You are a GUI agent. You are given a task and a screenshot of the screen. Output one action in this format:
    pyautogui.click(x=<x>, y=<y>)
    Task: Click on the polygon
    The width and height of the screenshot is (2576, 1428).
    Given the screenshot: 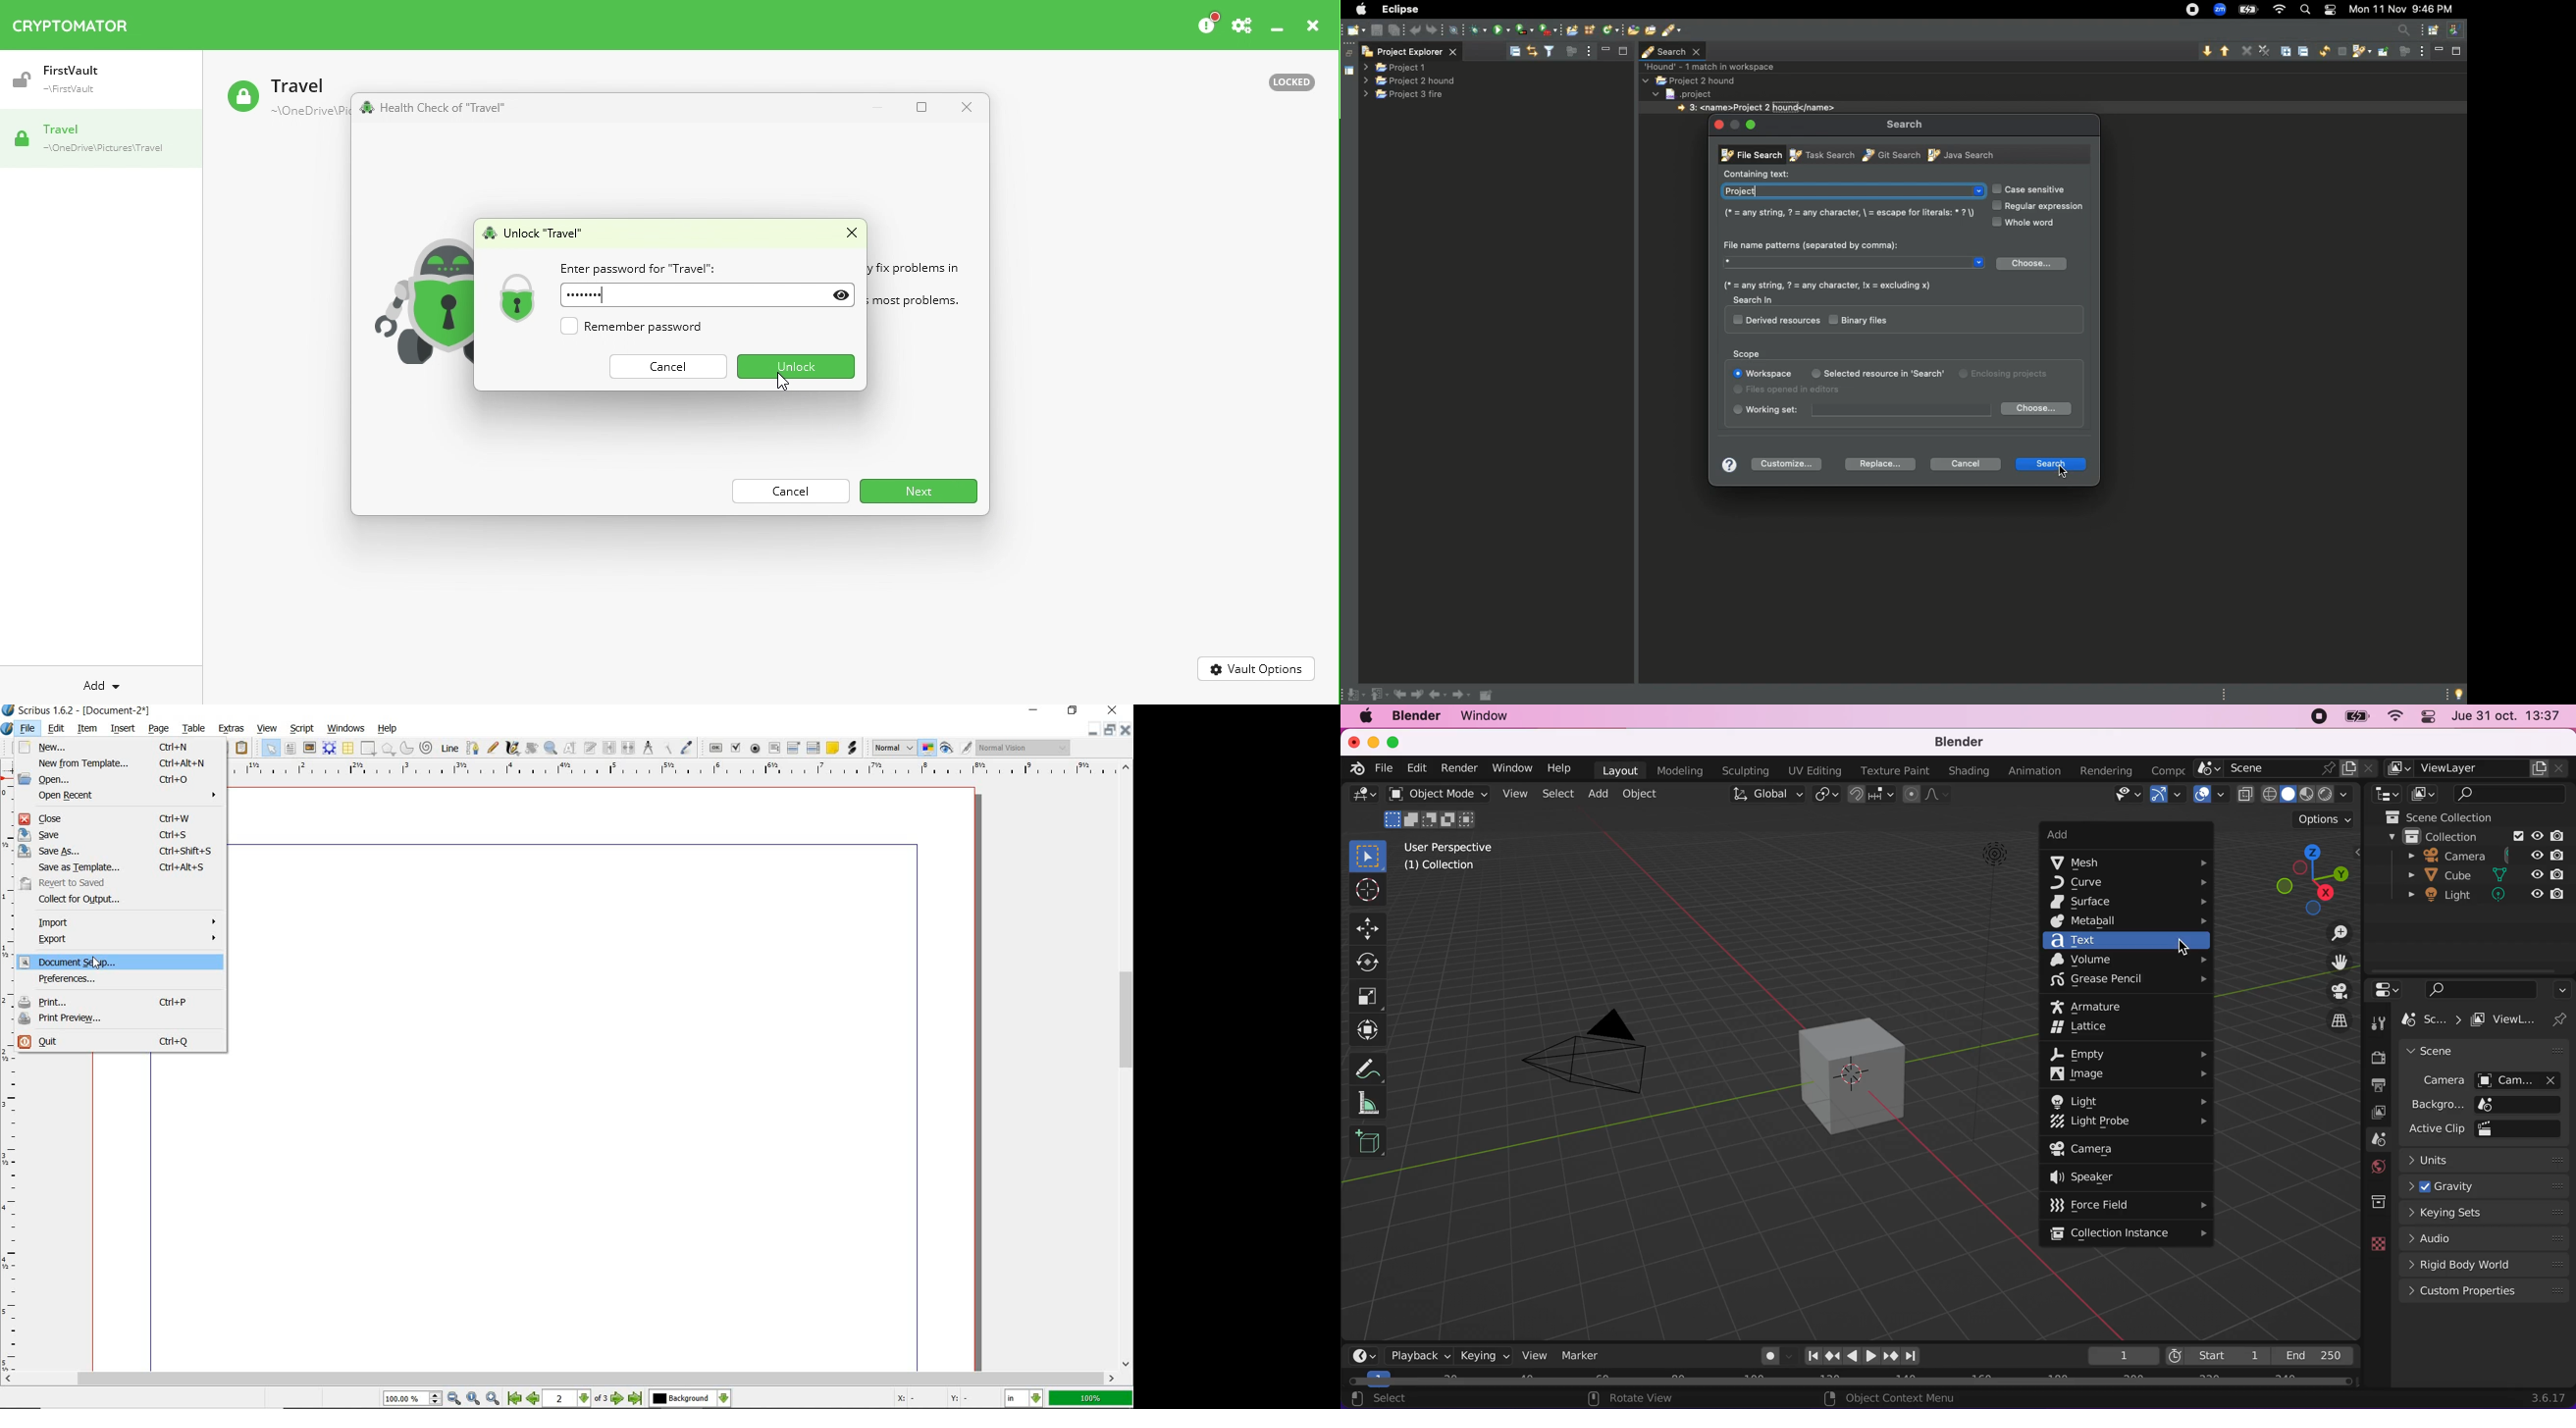 What is the action you would take?
    pyautogui.click(x=388, y=749)
    